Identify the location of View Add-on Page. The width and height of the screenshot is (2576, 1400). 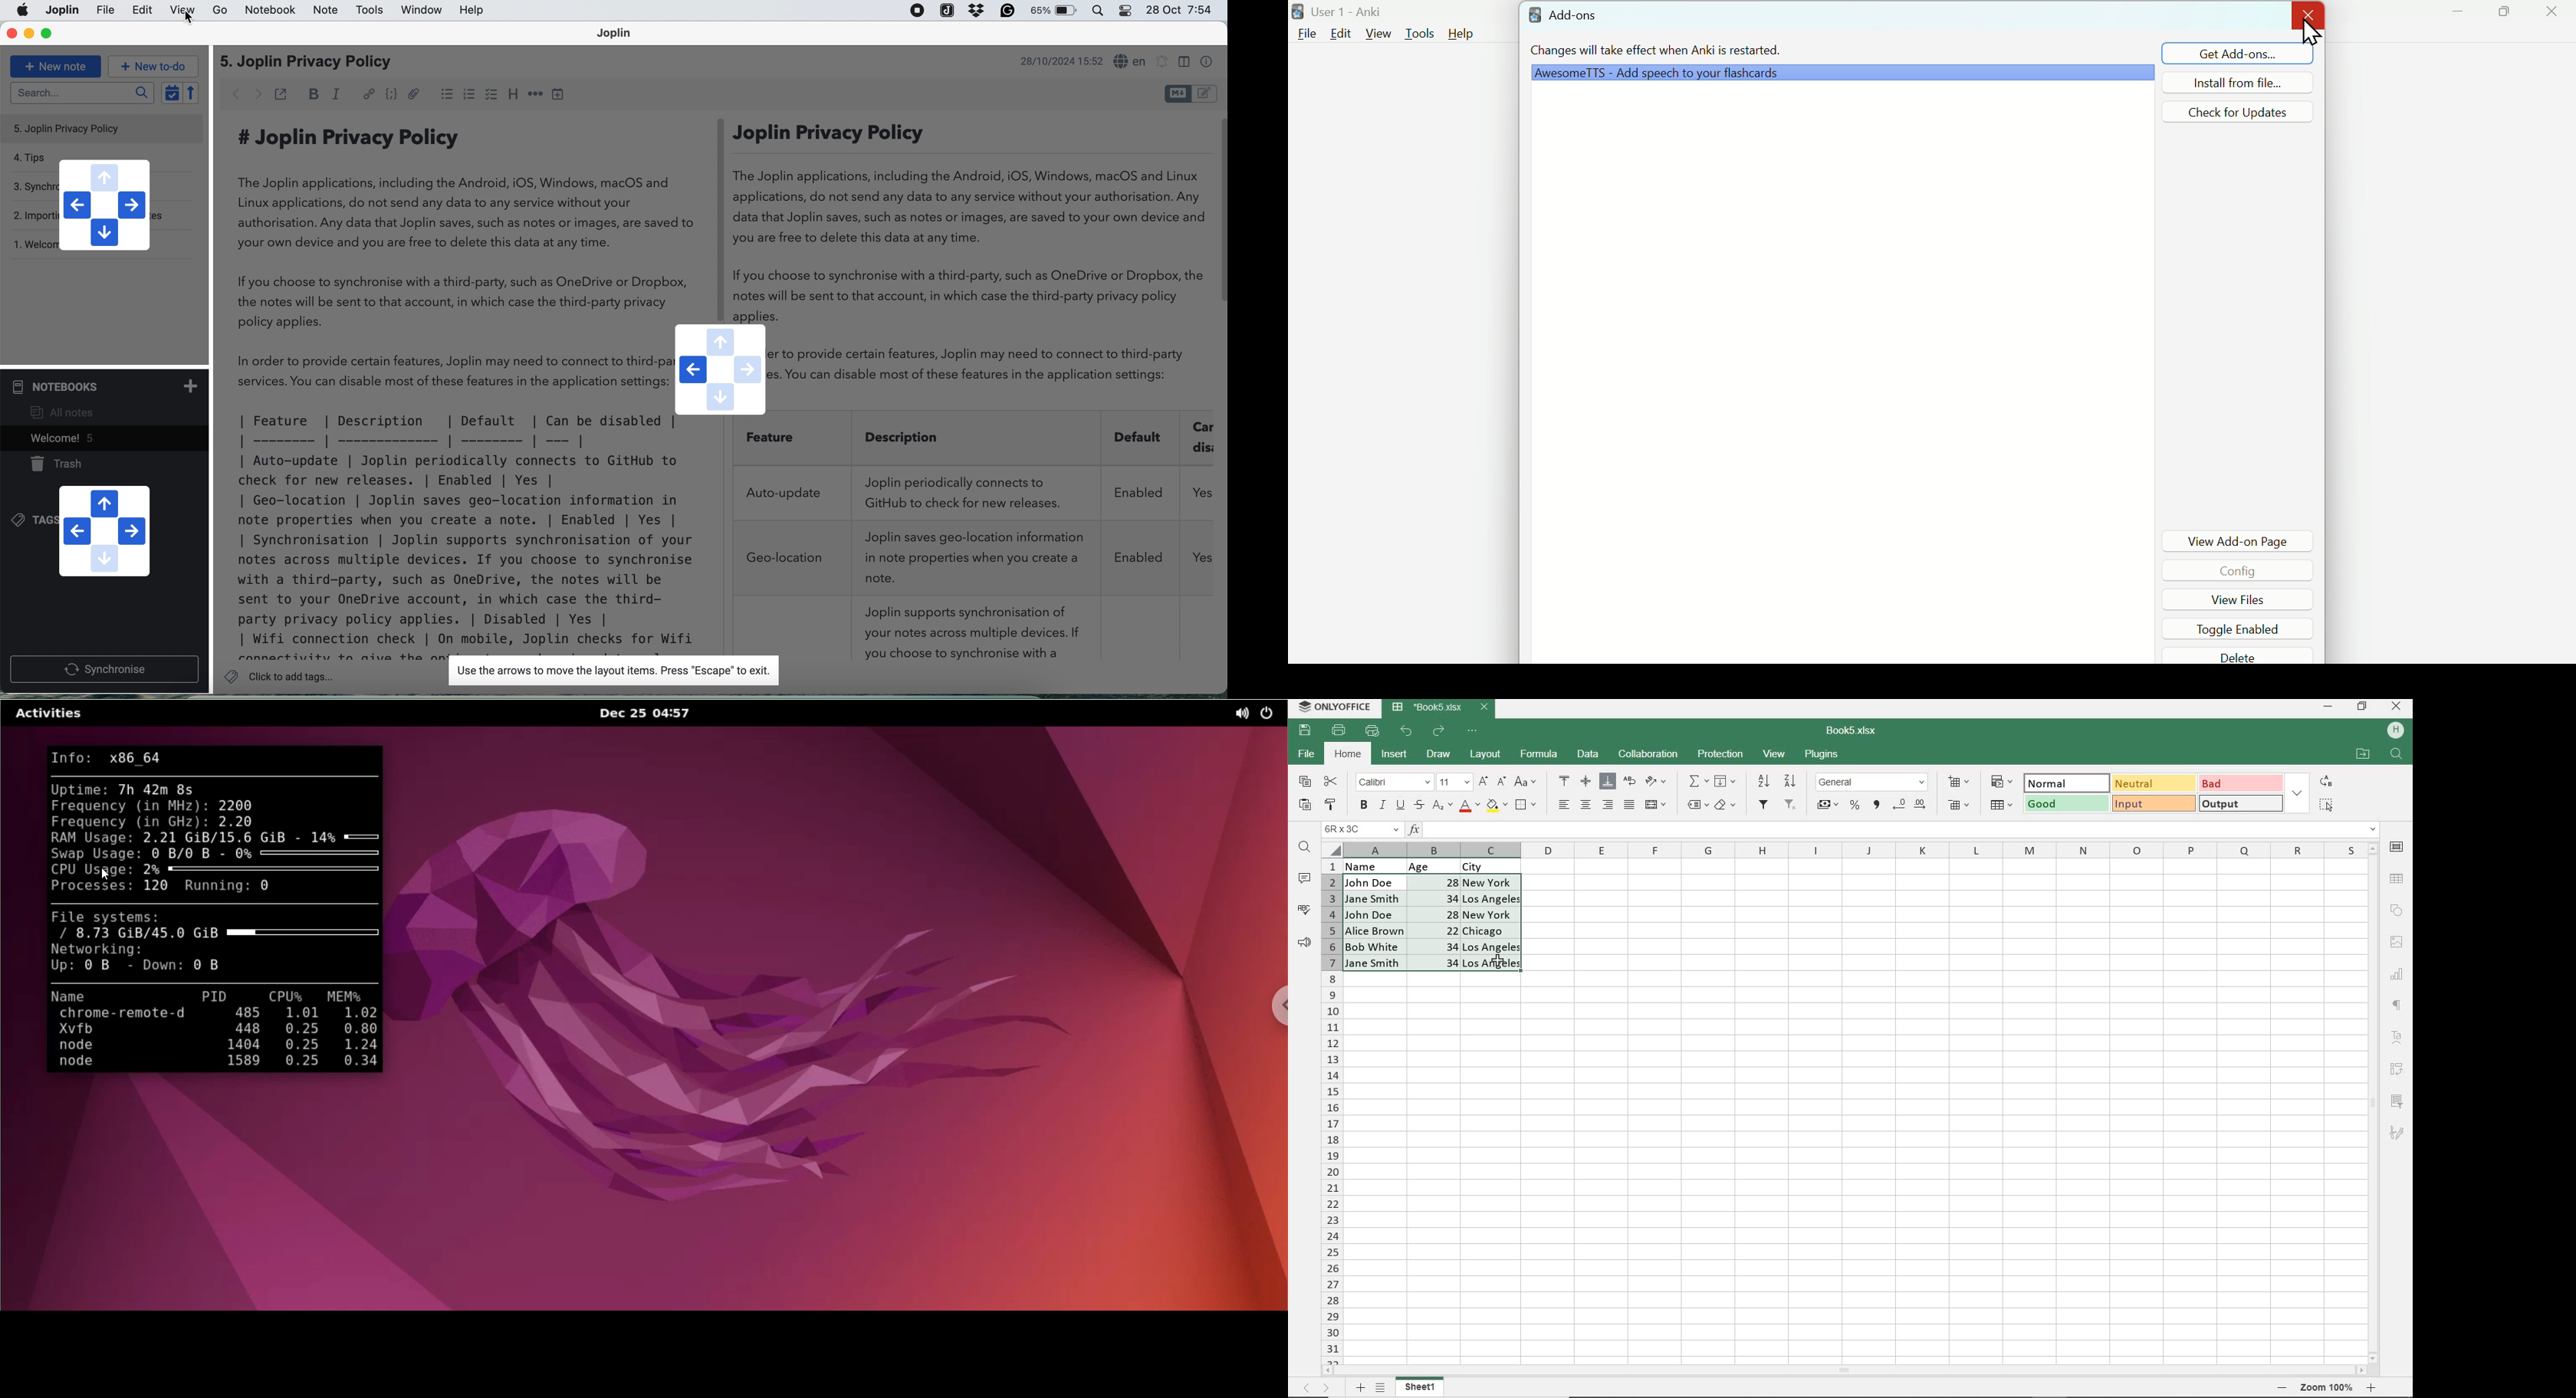
(2243, 539).